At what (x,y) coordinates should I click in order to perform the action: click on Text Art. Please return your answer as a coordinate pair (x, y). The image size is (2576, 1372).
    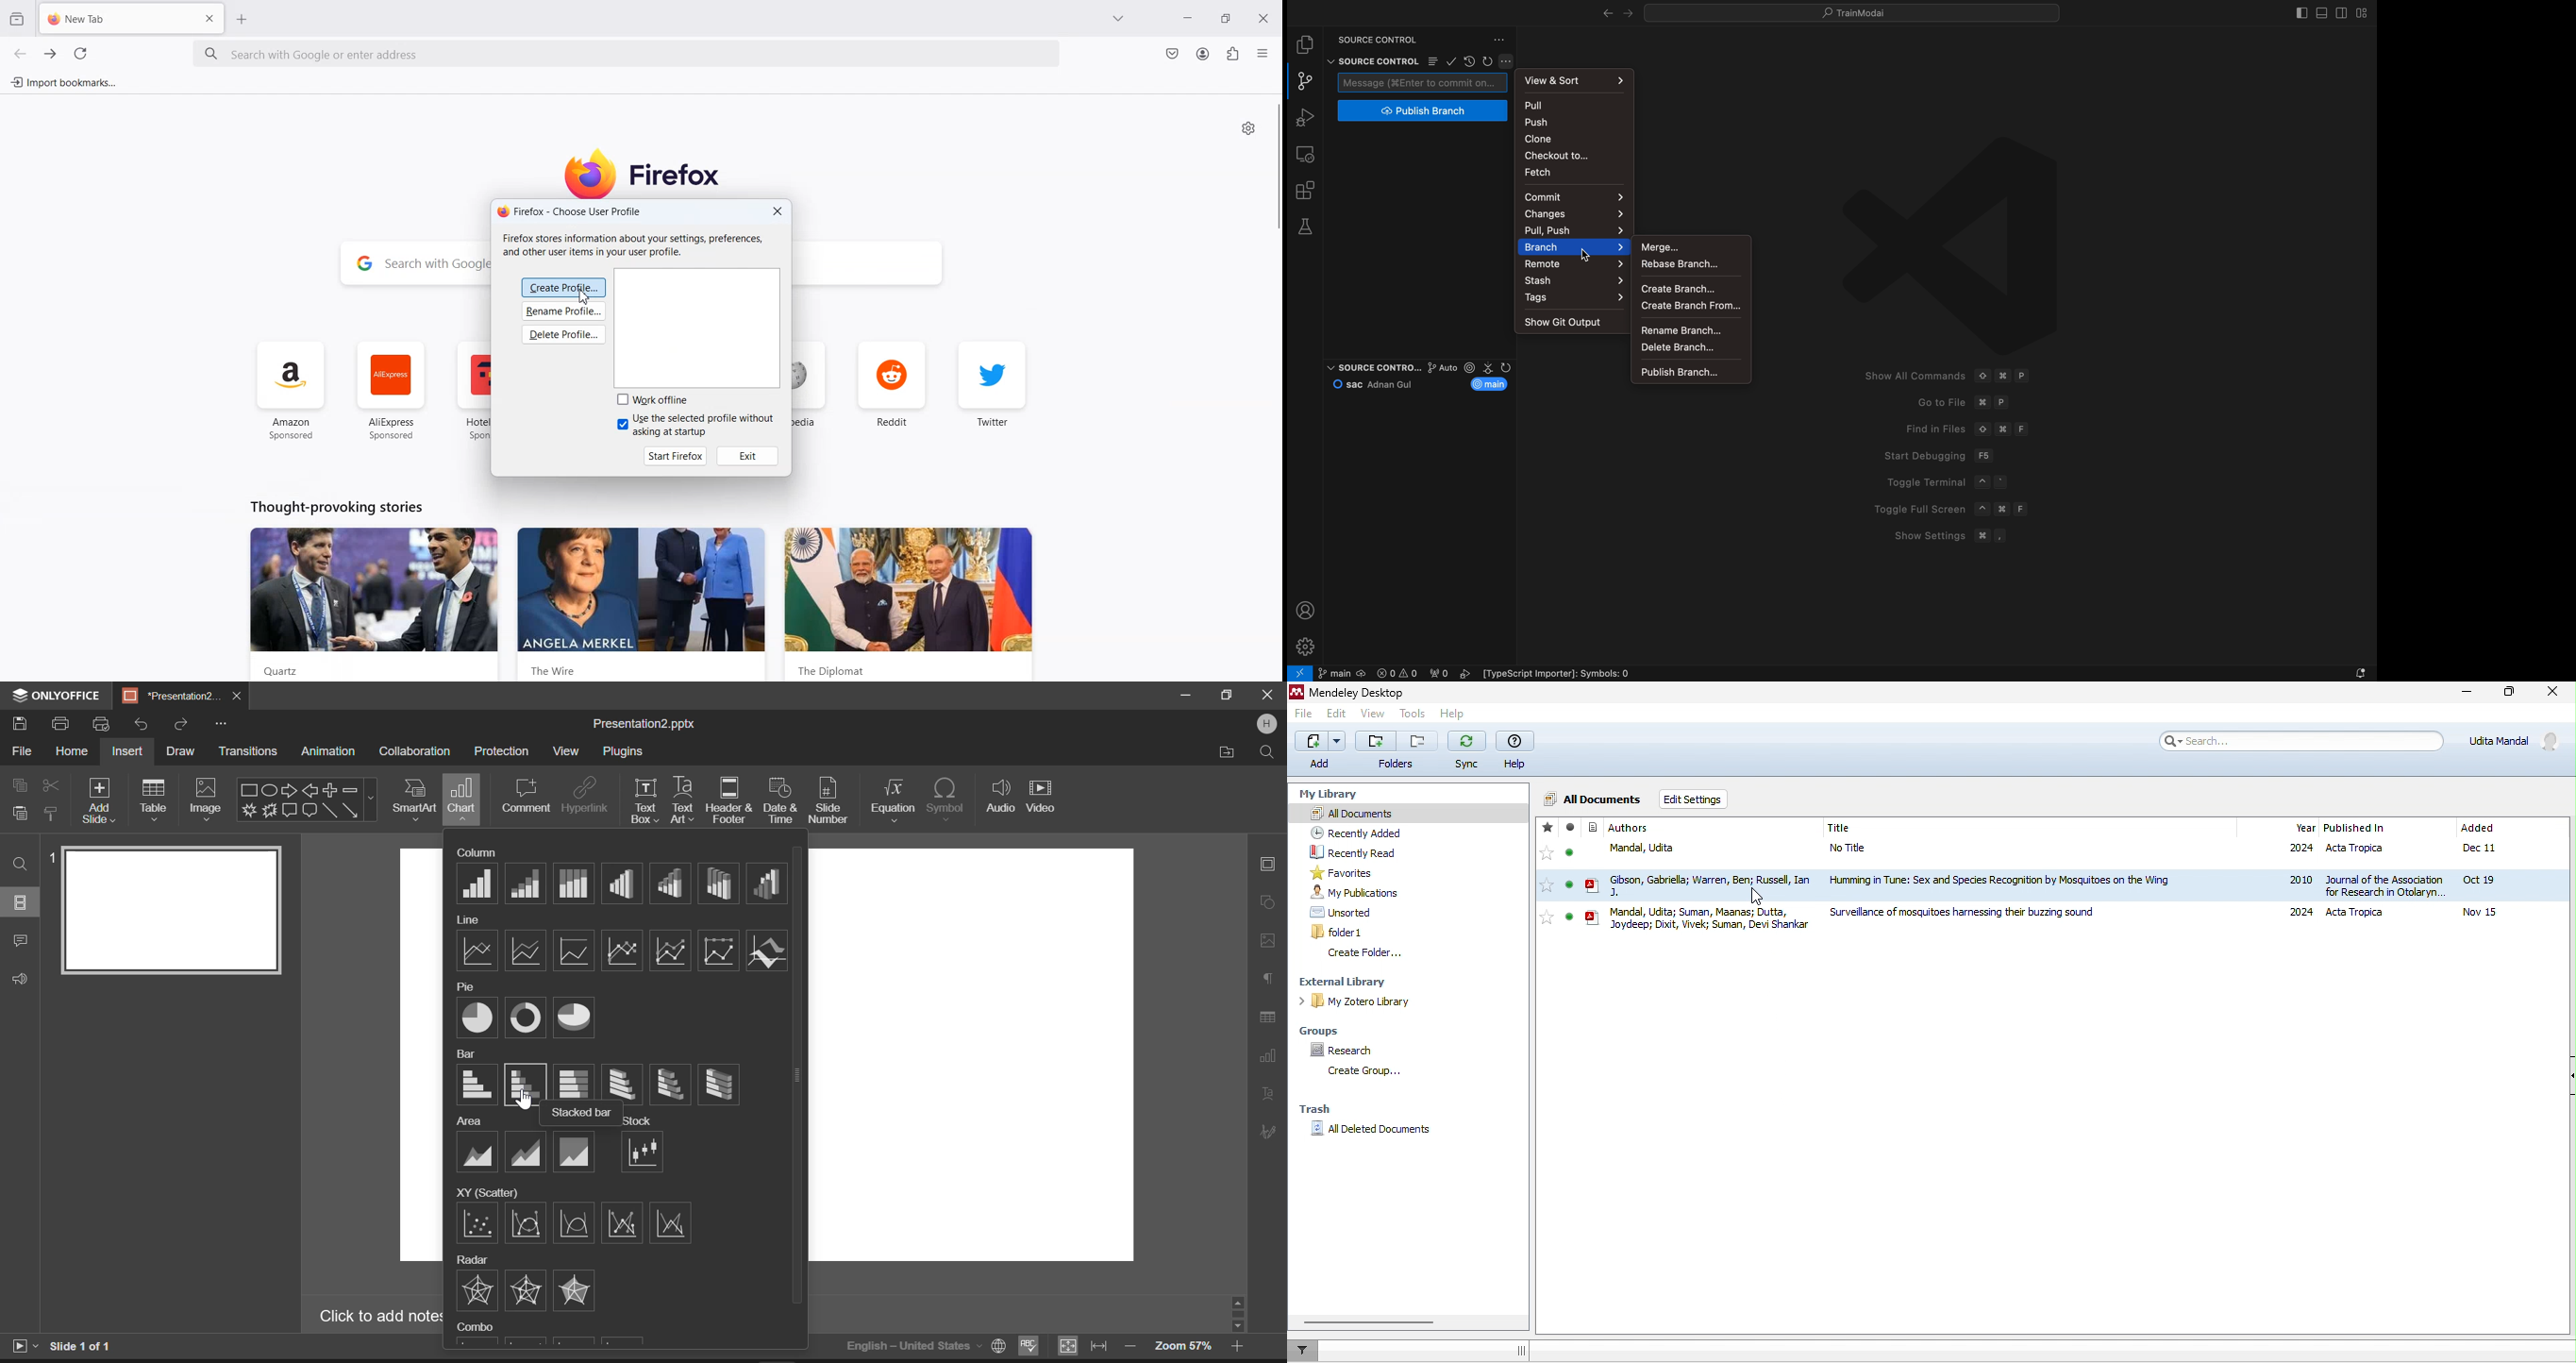
    Looking at the image, I should click on (681, 800).